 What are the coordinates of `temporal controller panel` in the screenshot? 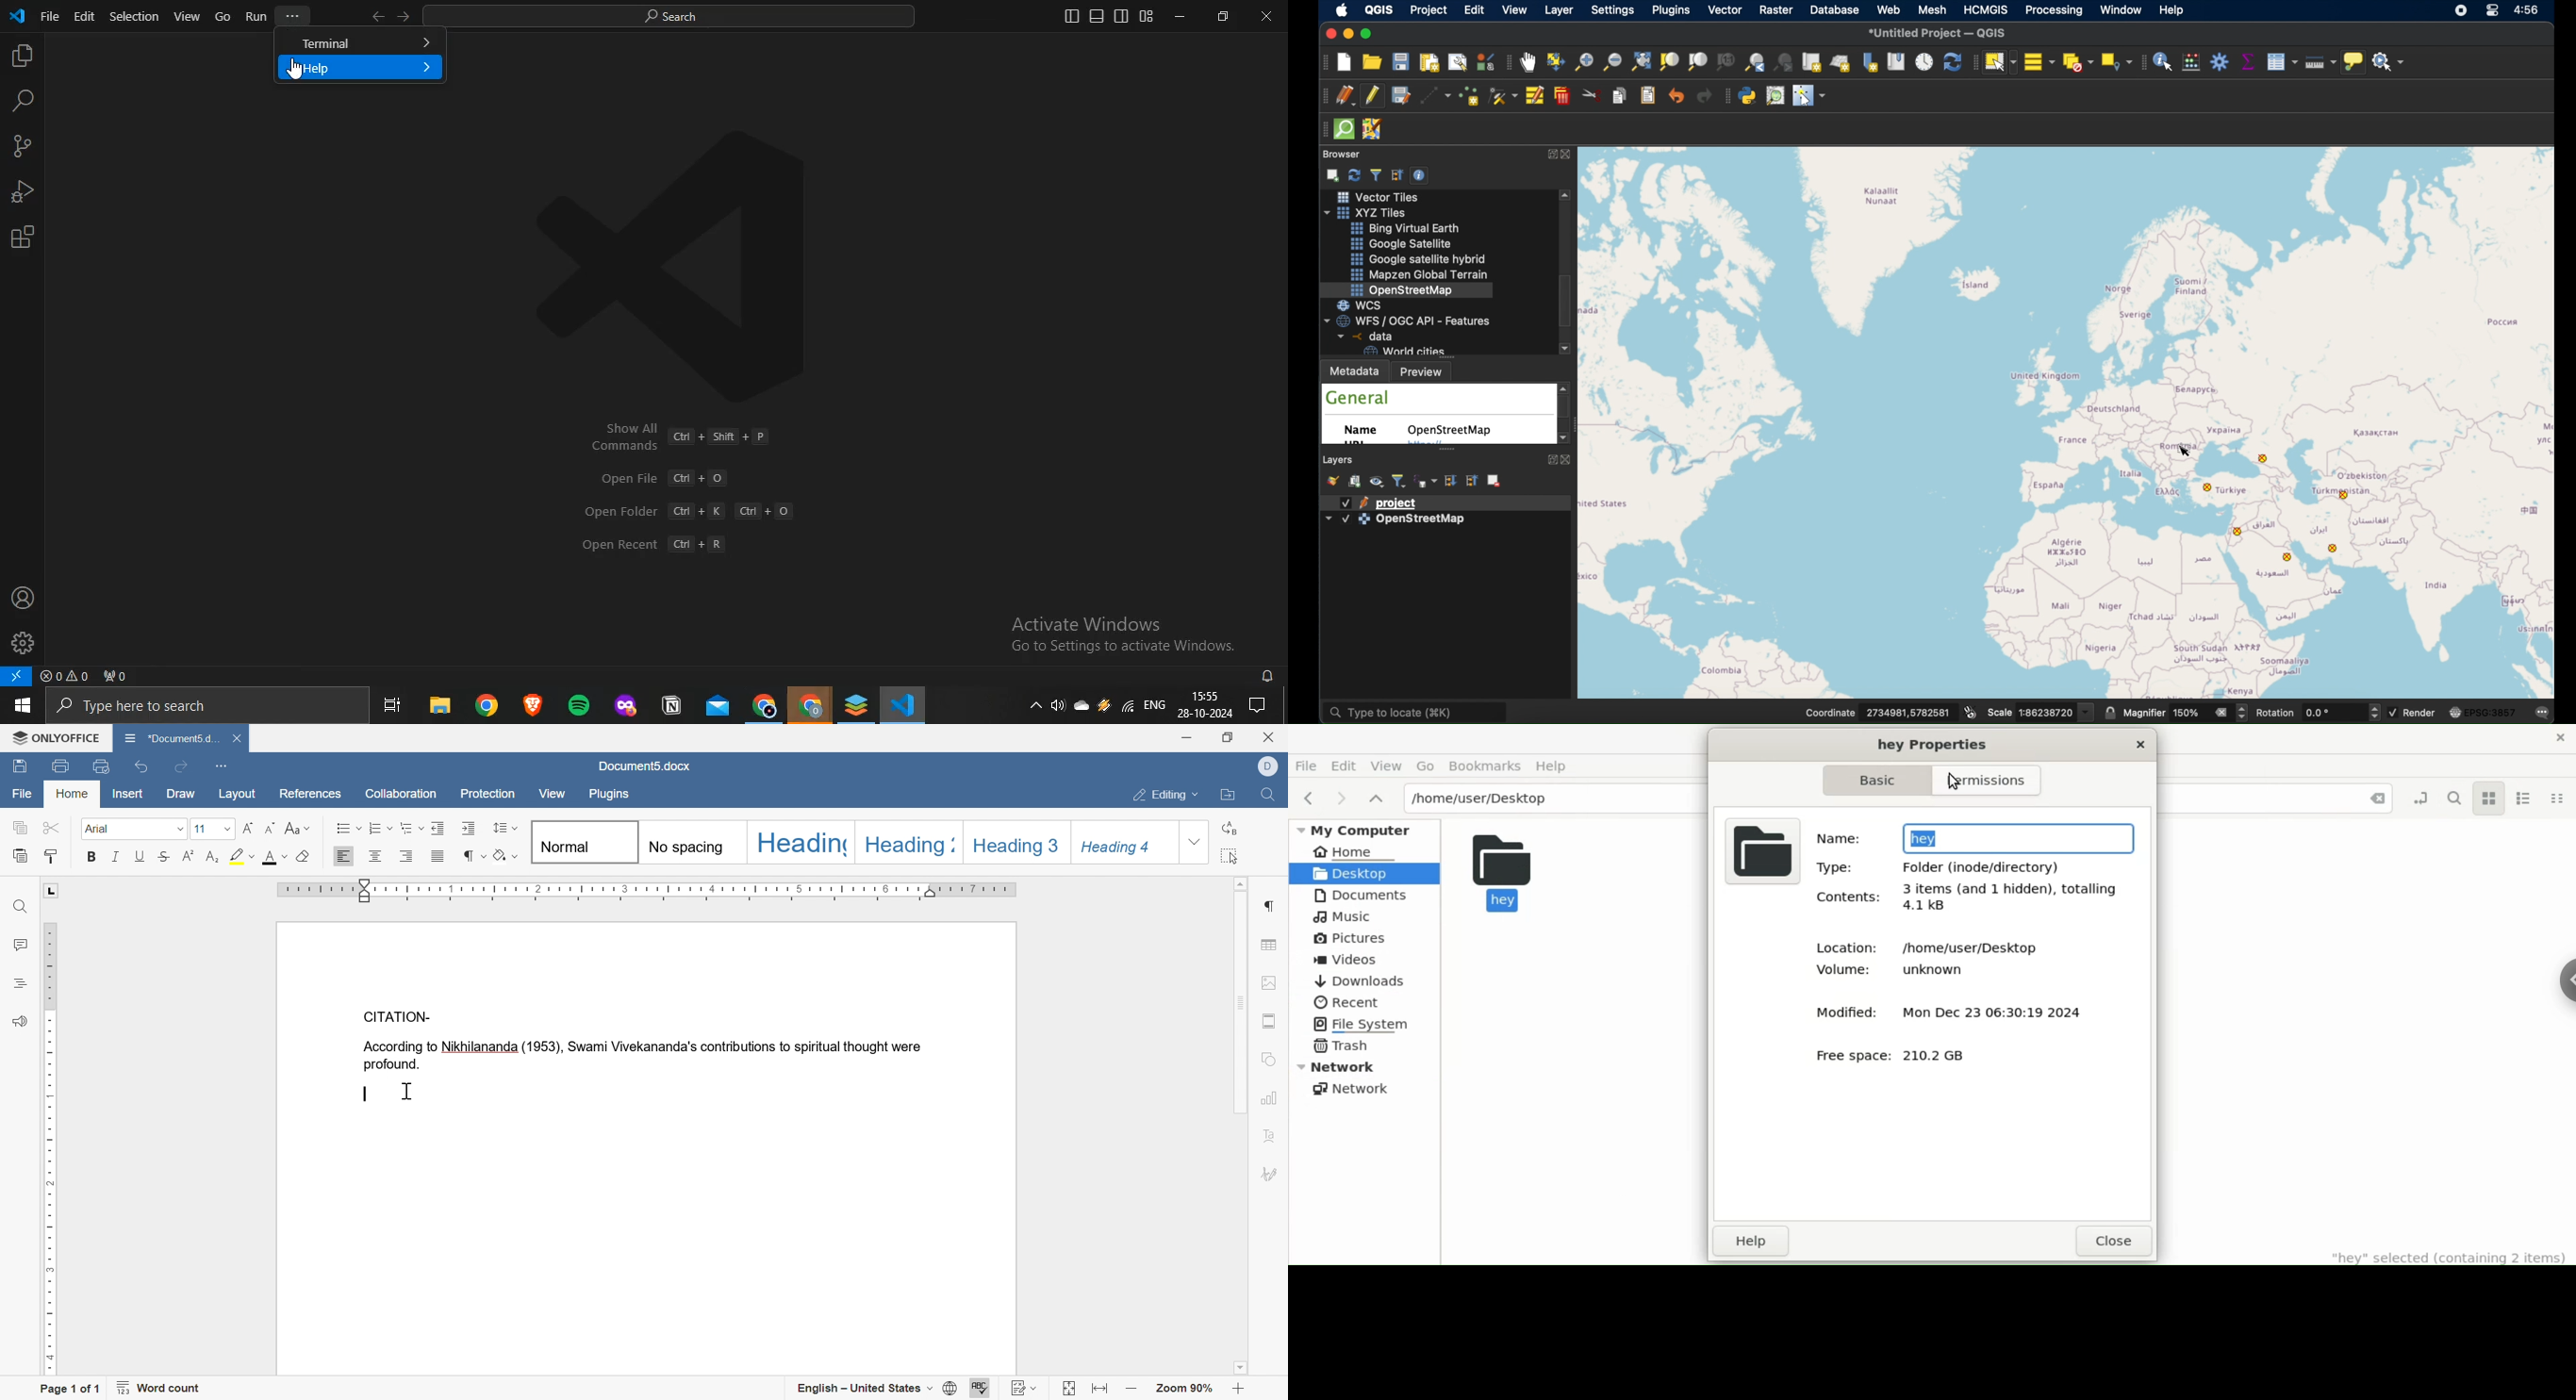 It's located at (1924, 61).